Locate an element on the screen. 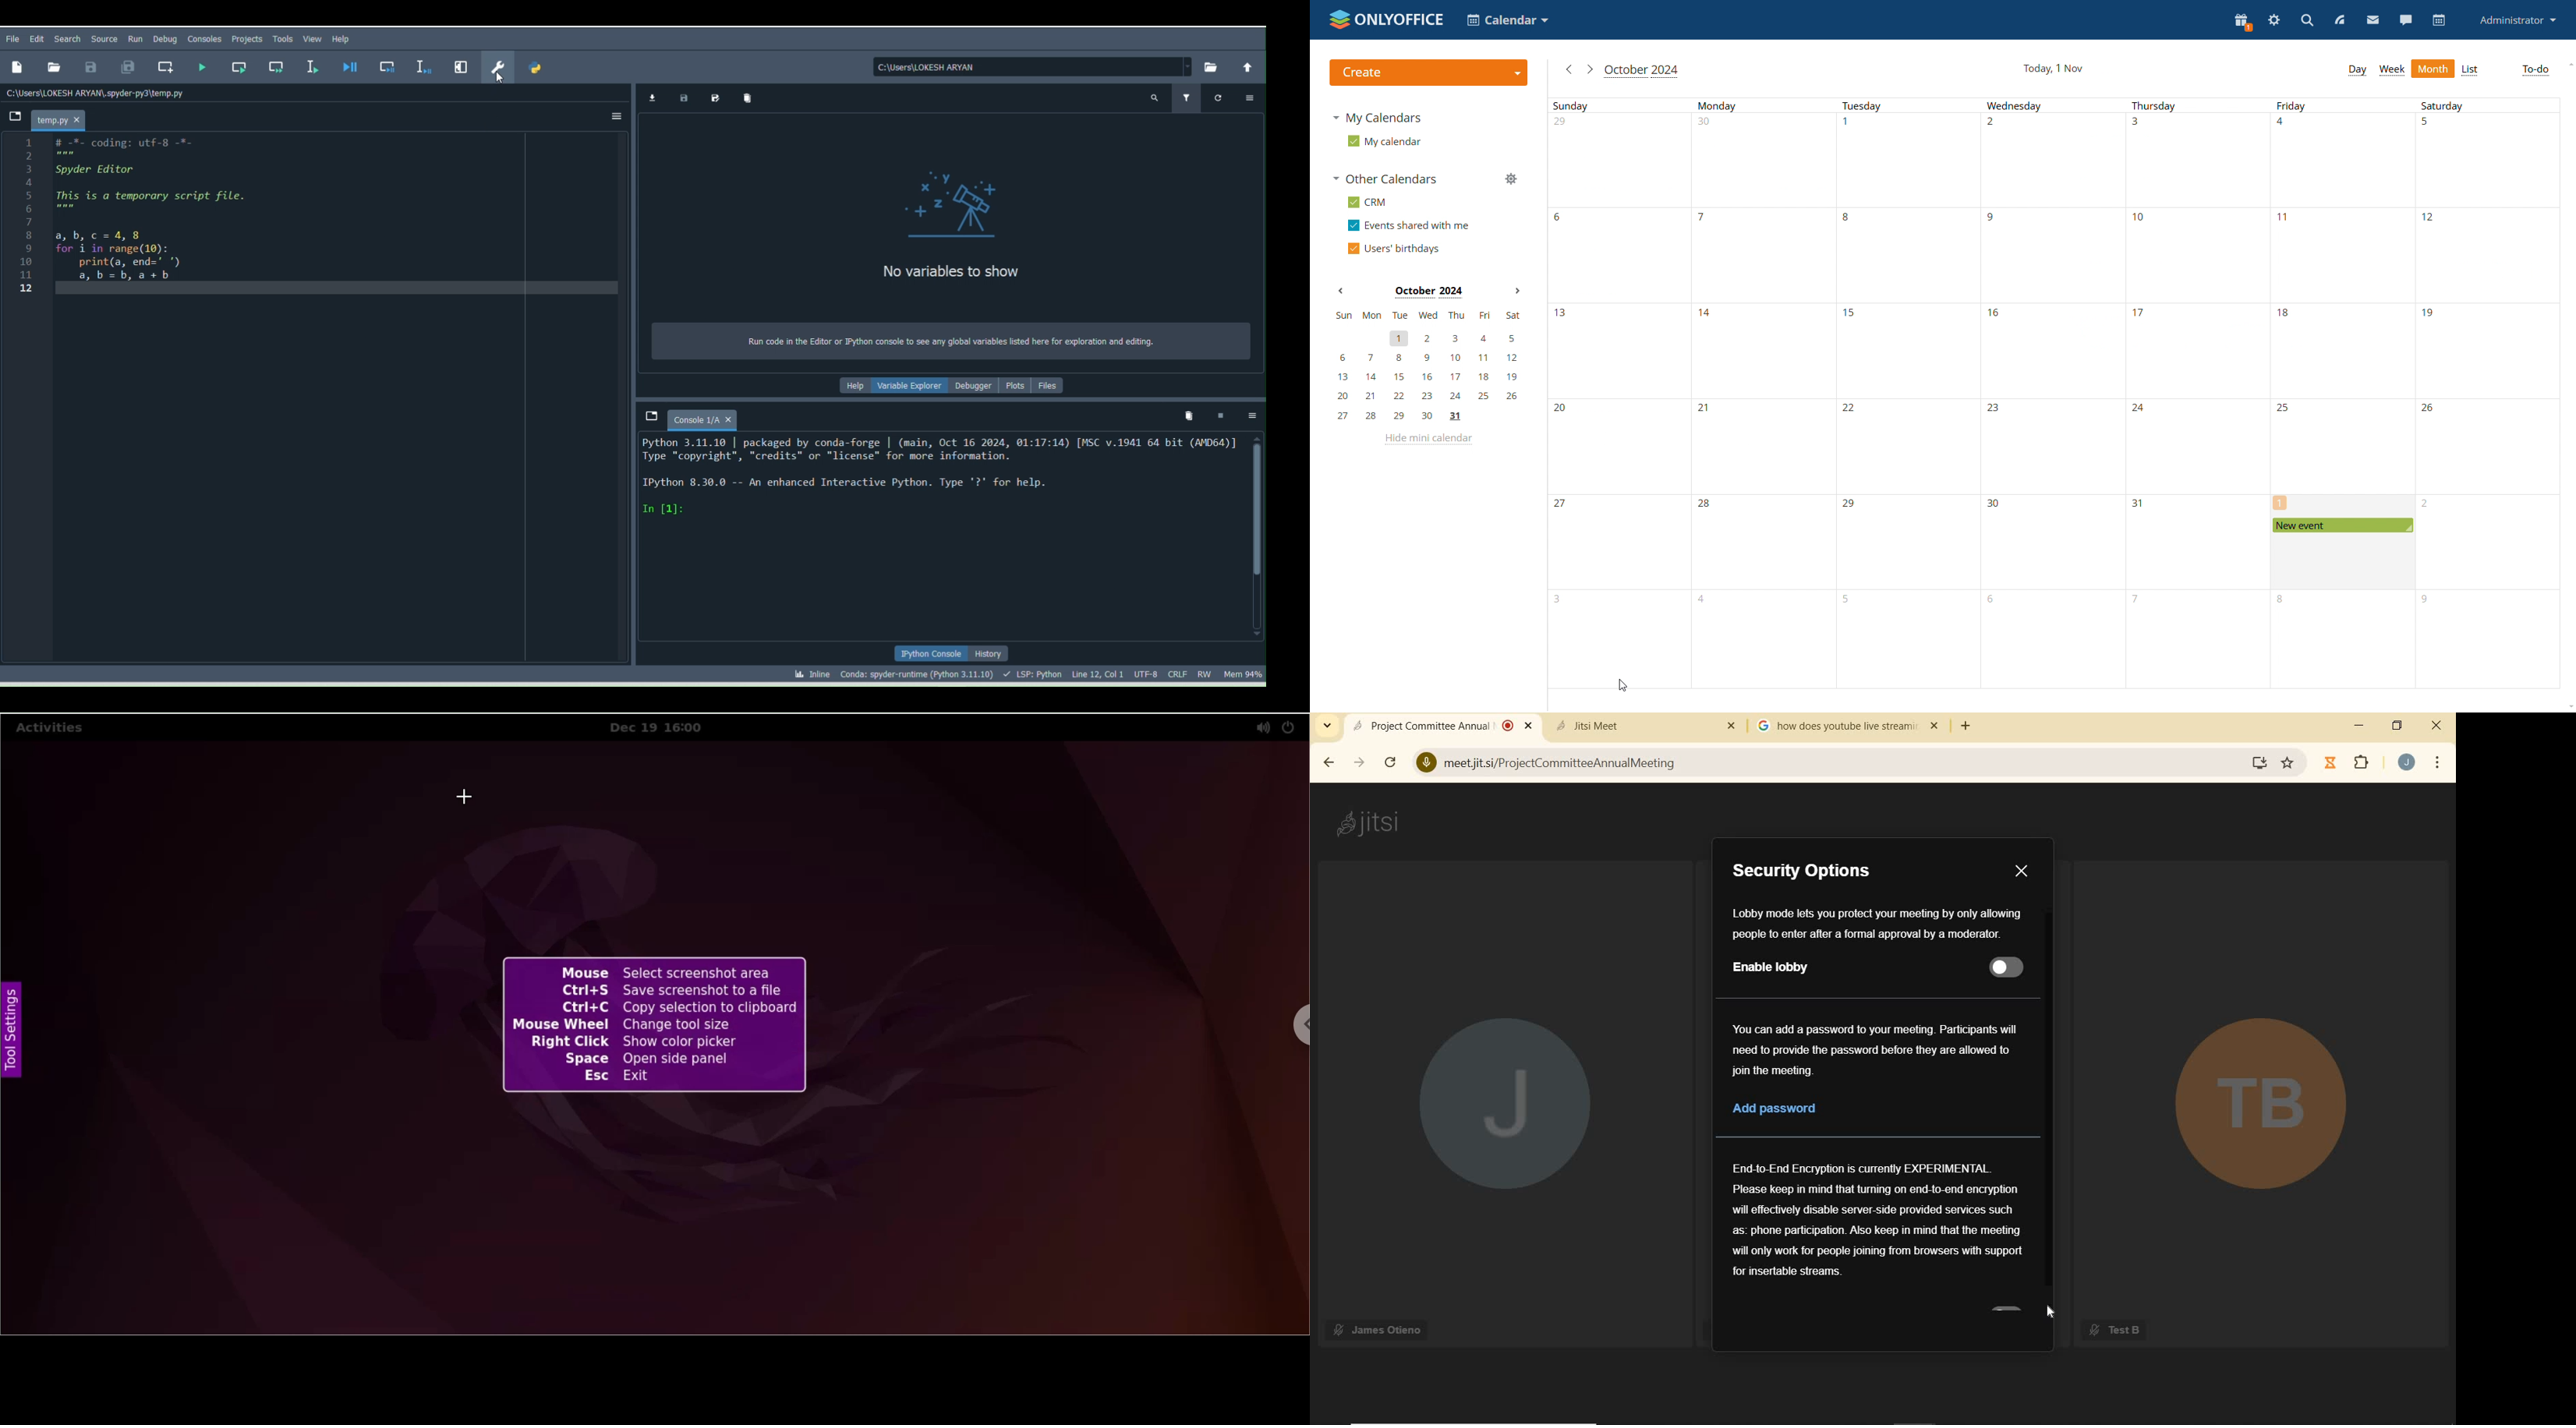 The width and height of the screenshot is (2576, 1428). replay is located at coordinates (1219, 97).